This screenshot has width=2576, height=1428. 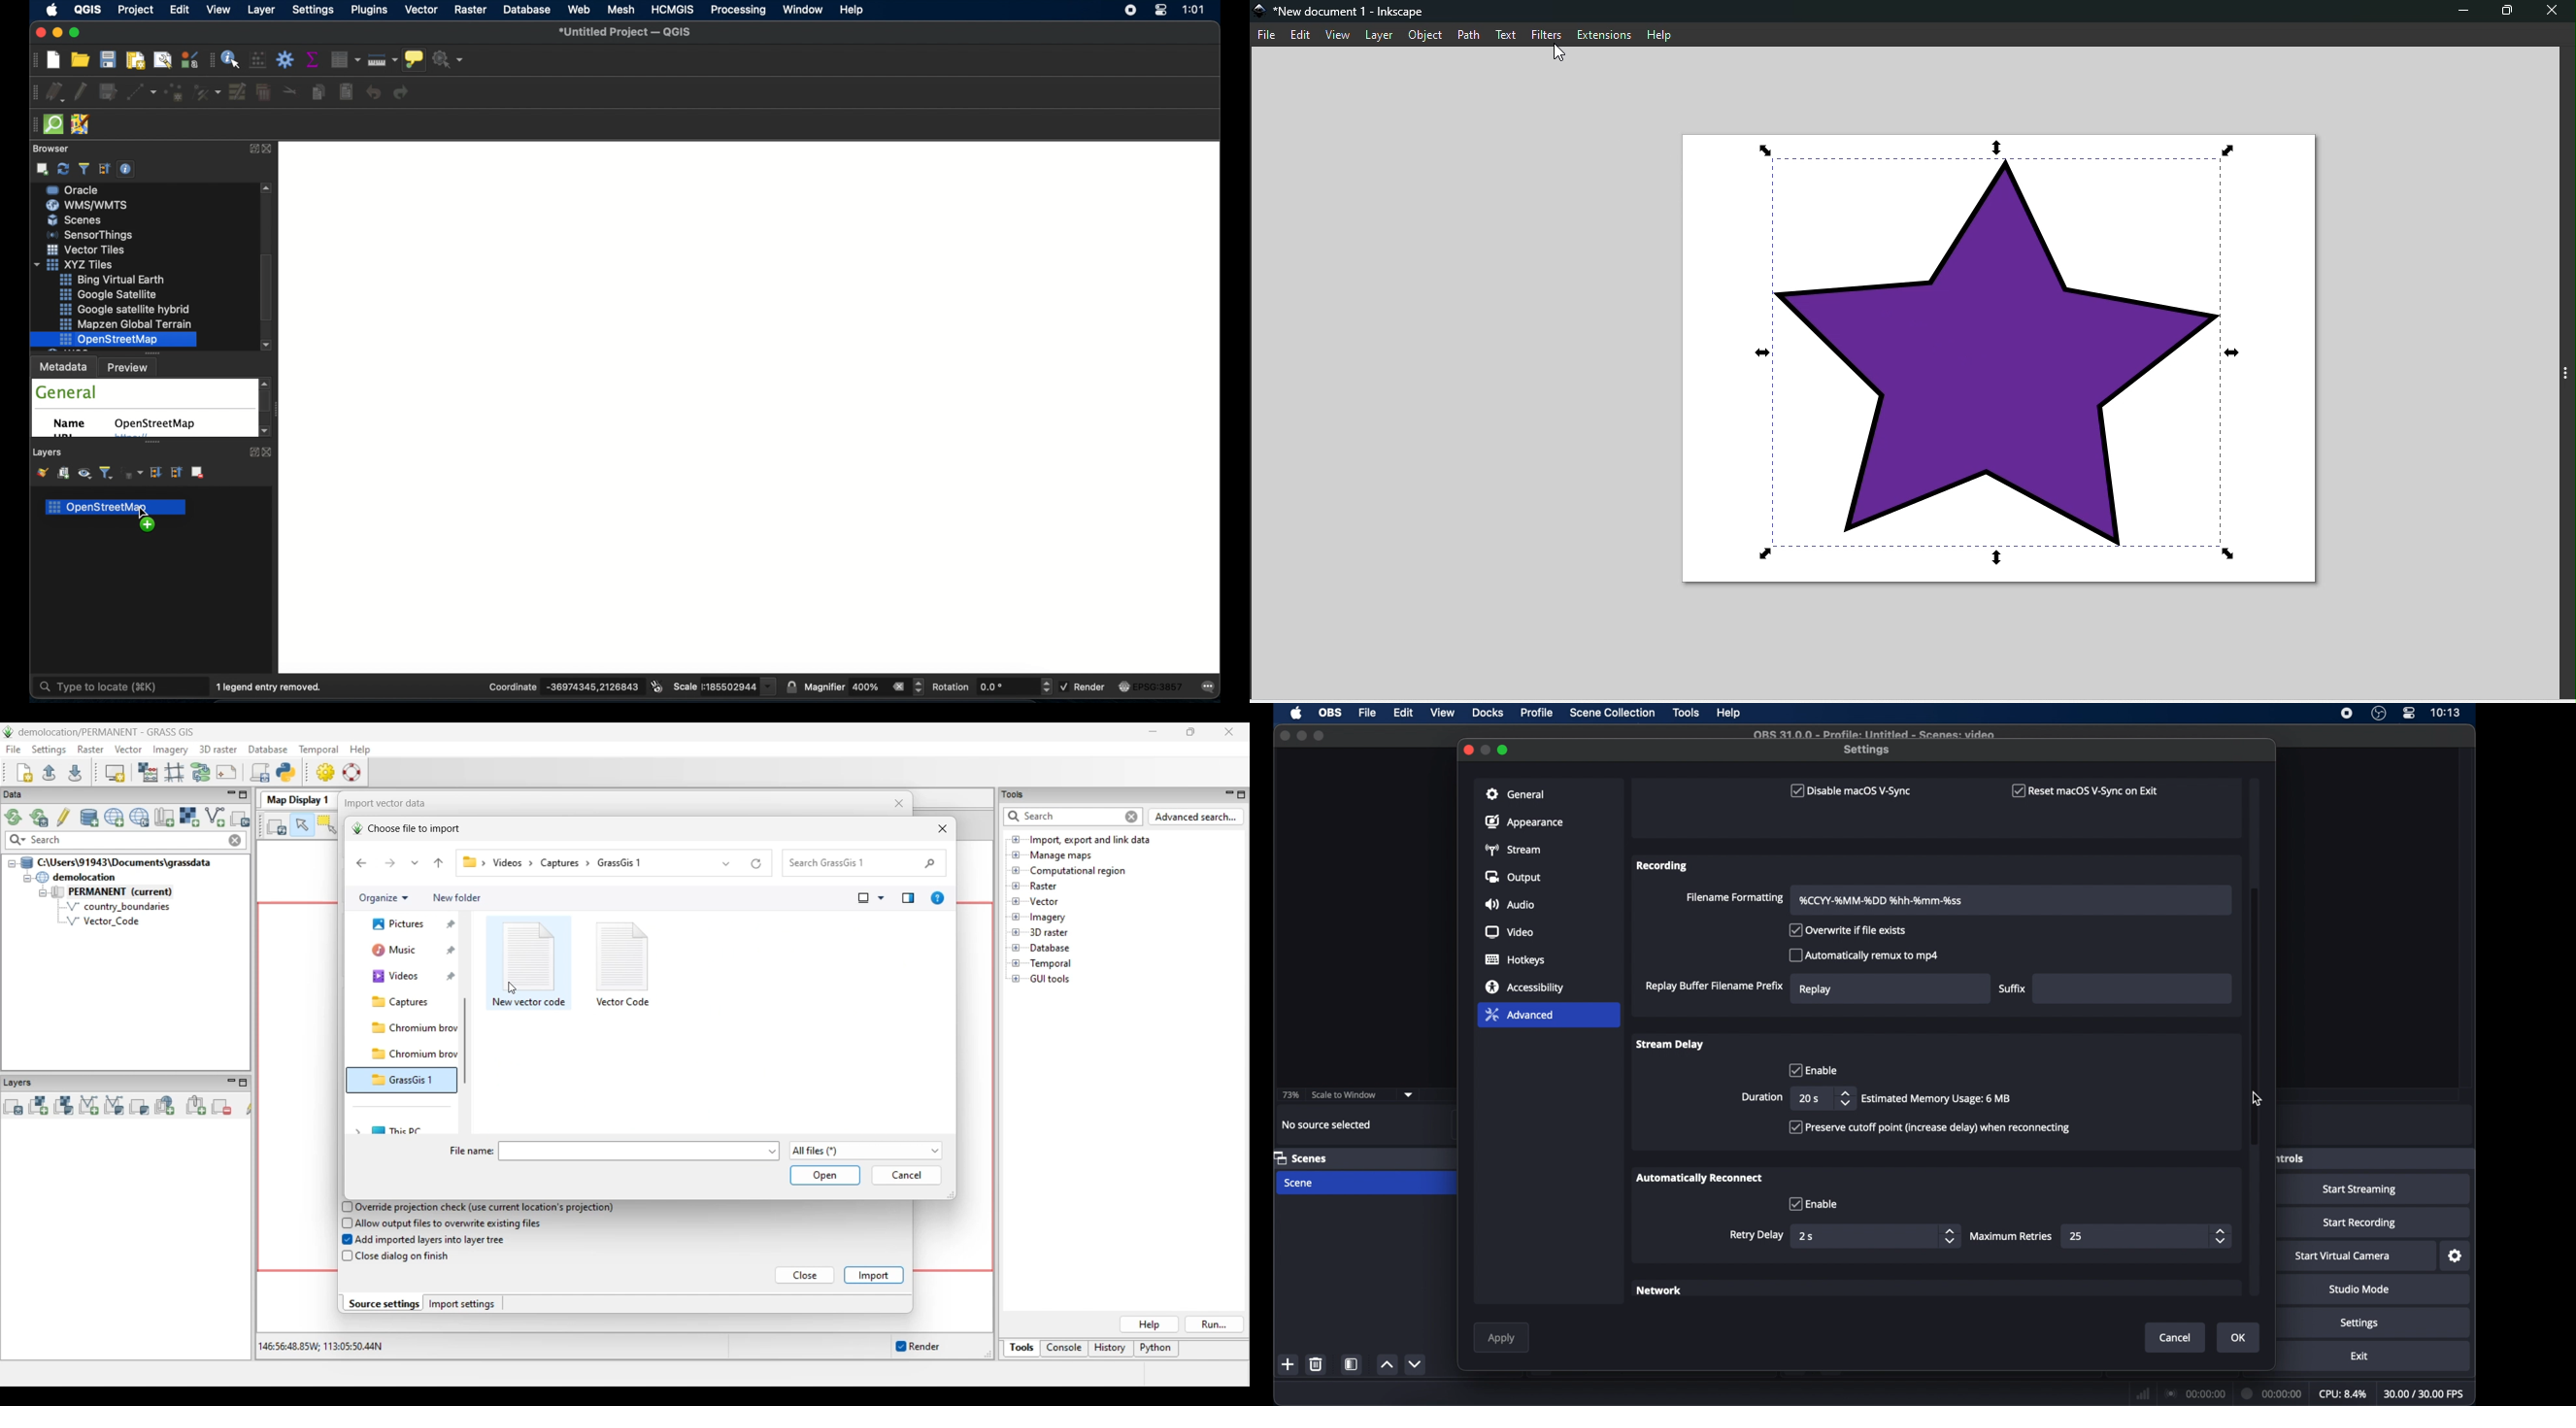 What do you see at coordinates (2221, 1236) in the screenshot?
I see `stepper butons` at bounding box center [2221, 1236].